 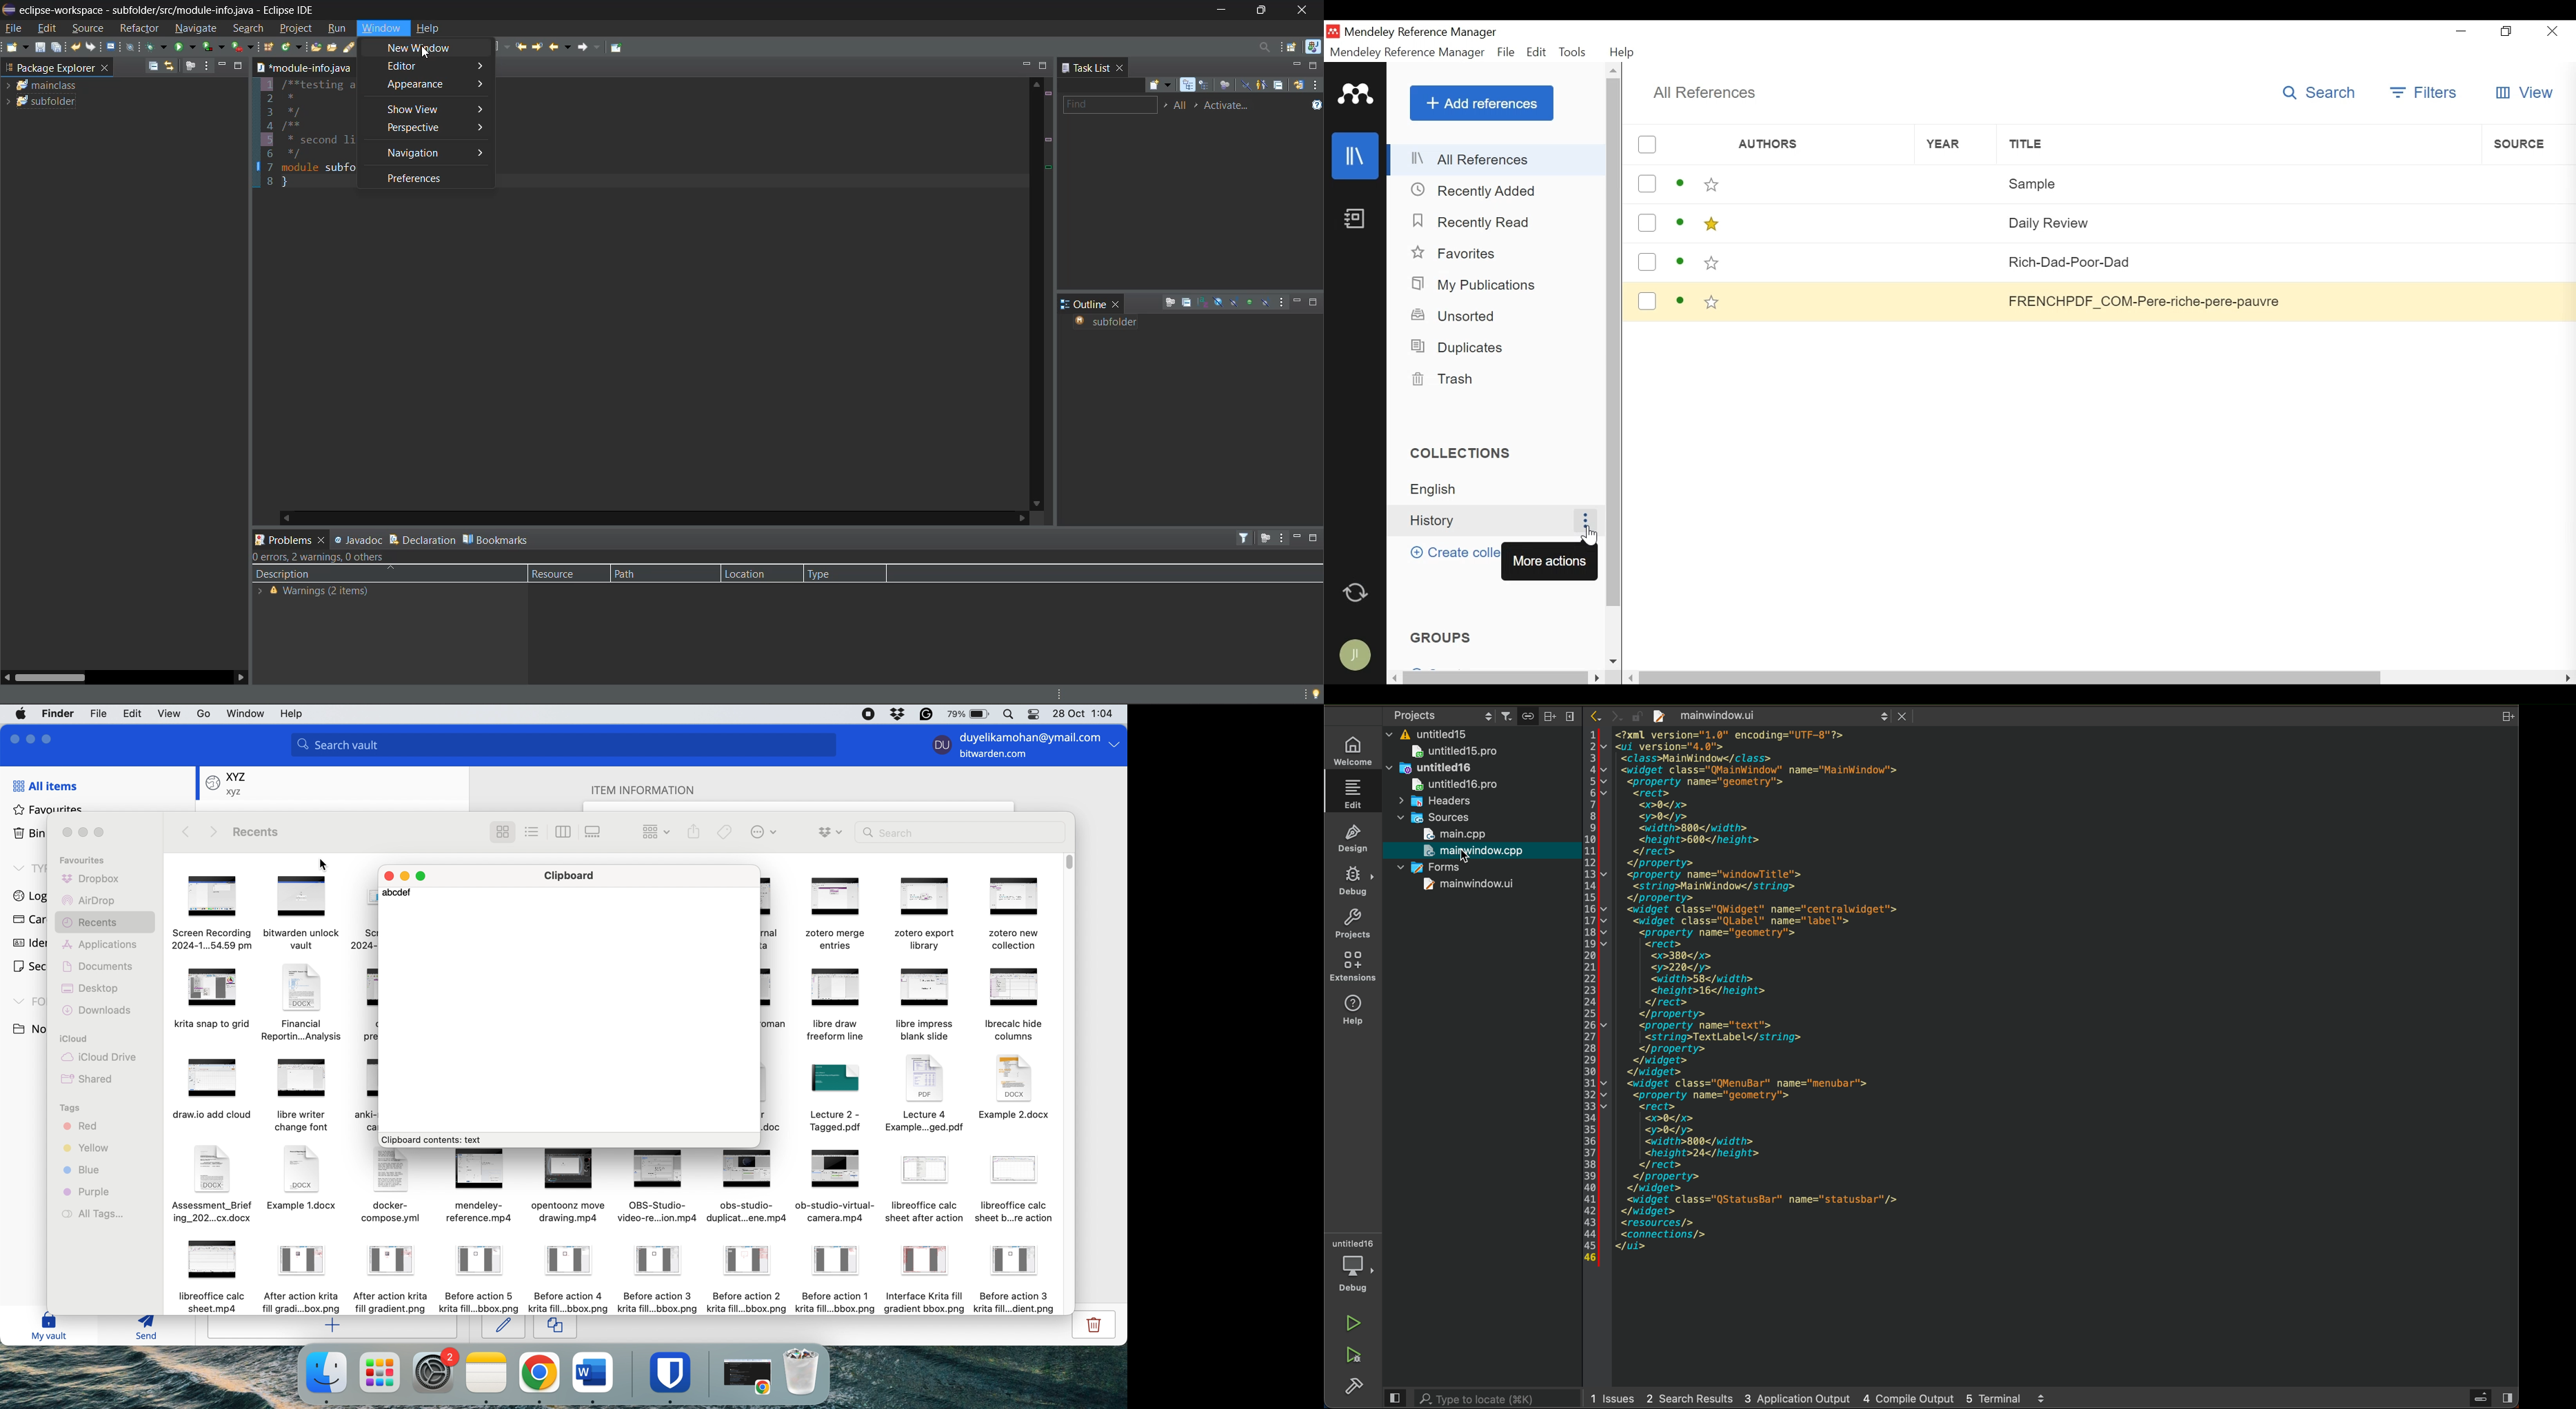 What do you see at coordinates (595, 832) in the screenshot?
I see `show items as gallery` at bounding box center [595, 832].